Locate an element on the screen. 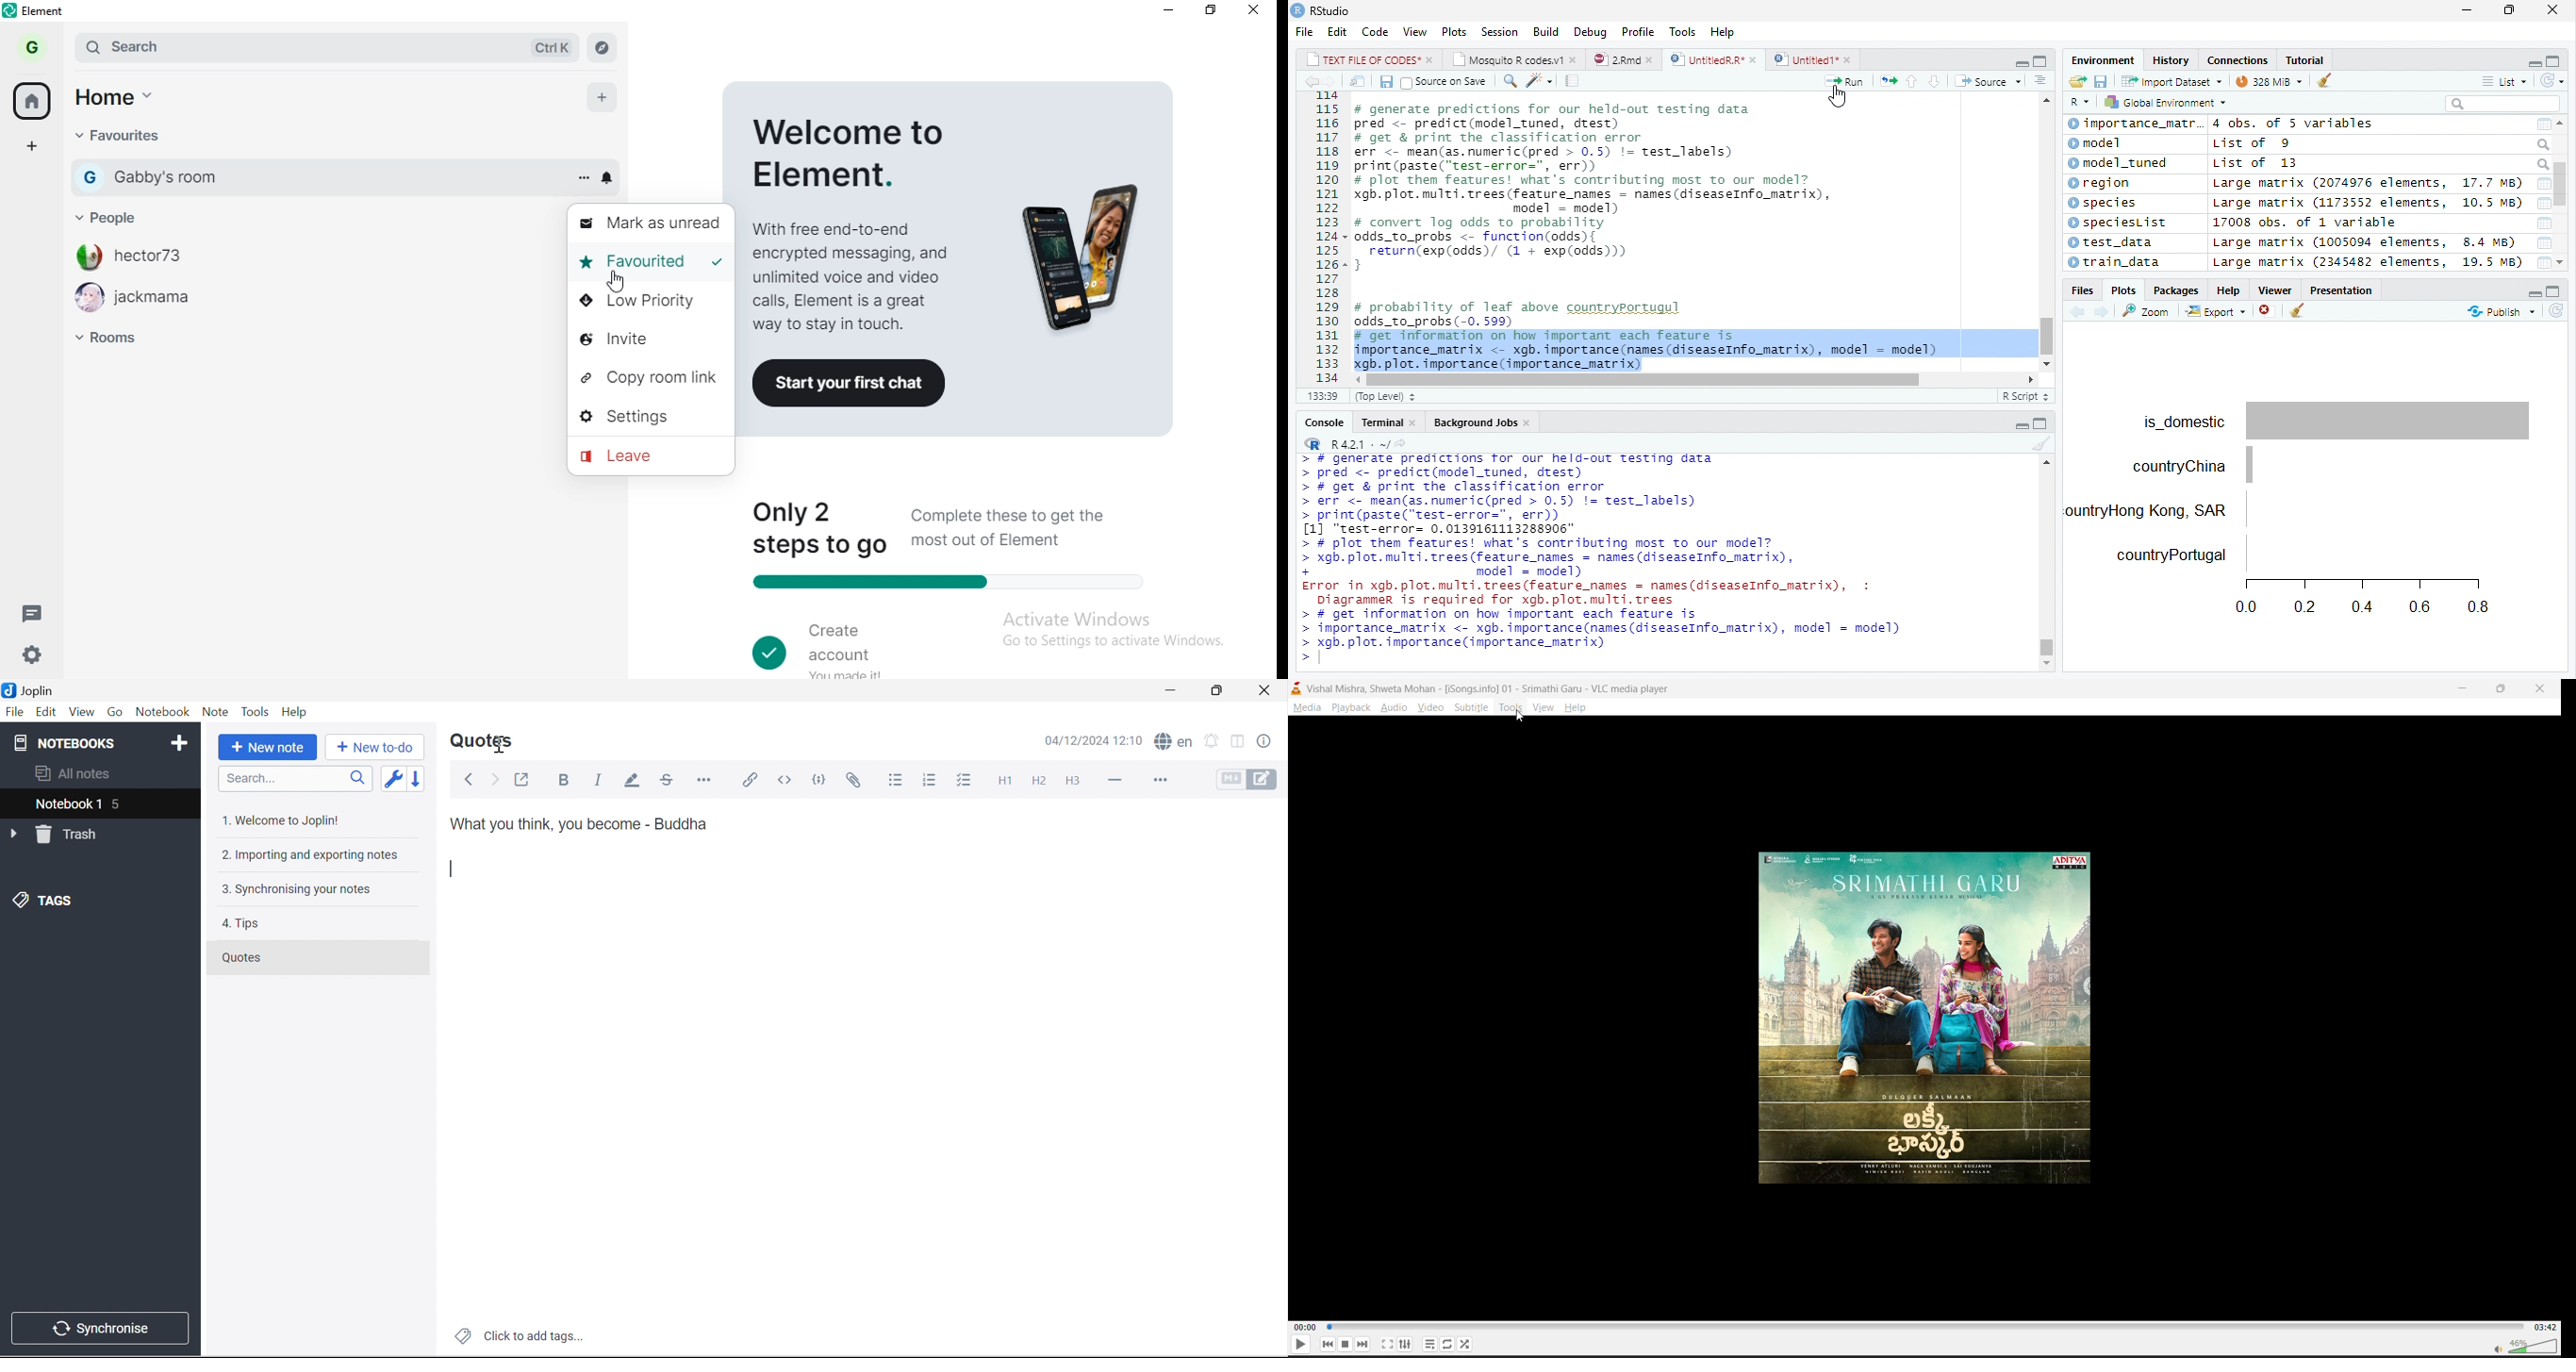 The width and height of the screenshot is (2576, 1372). set alarm is located at coordinates (1212, 739).